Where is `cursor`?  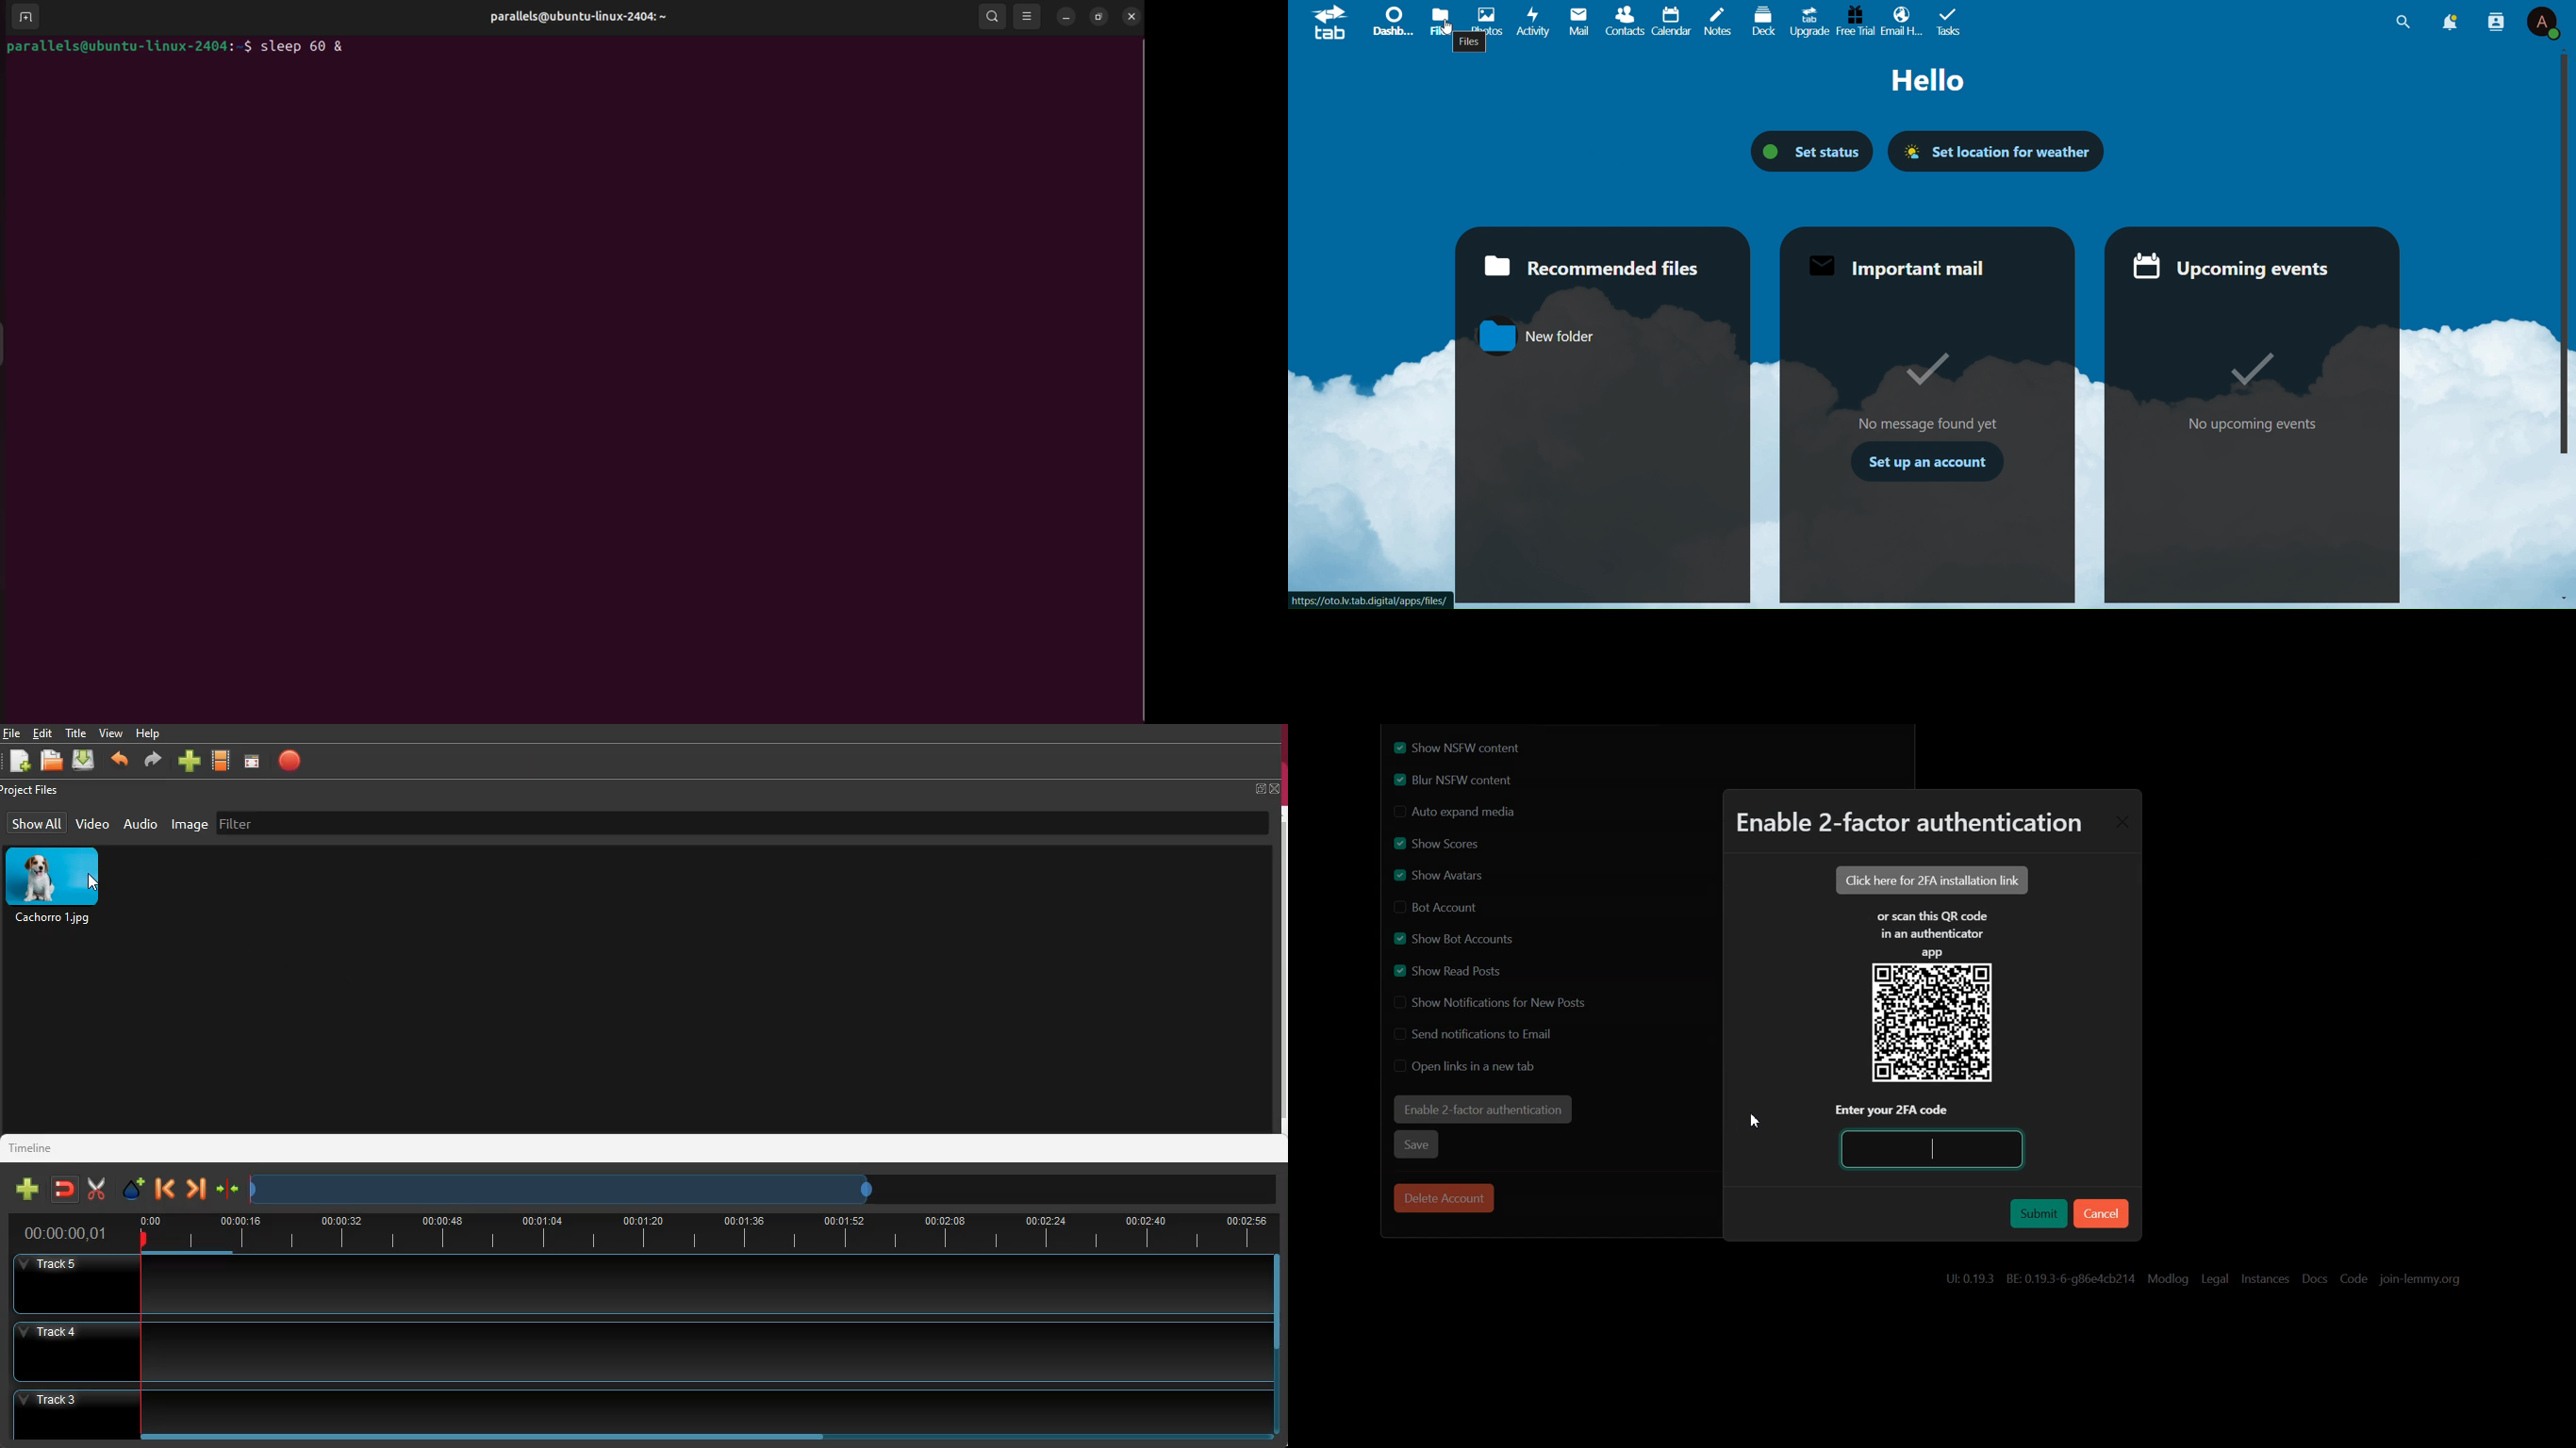
cursor is located at coordinates (1448, 28).